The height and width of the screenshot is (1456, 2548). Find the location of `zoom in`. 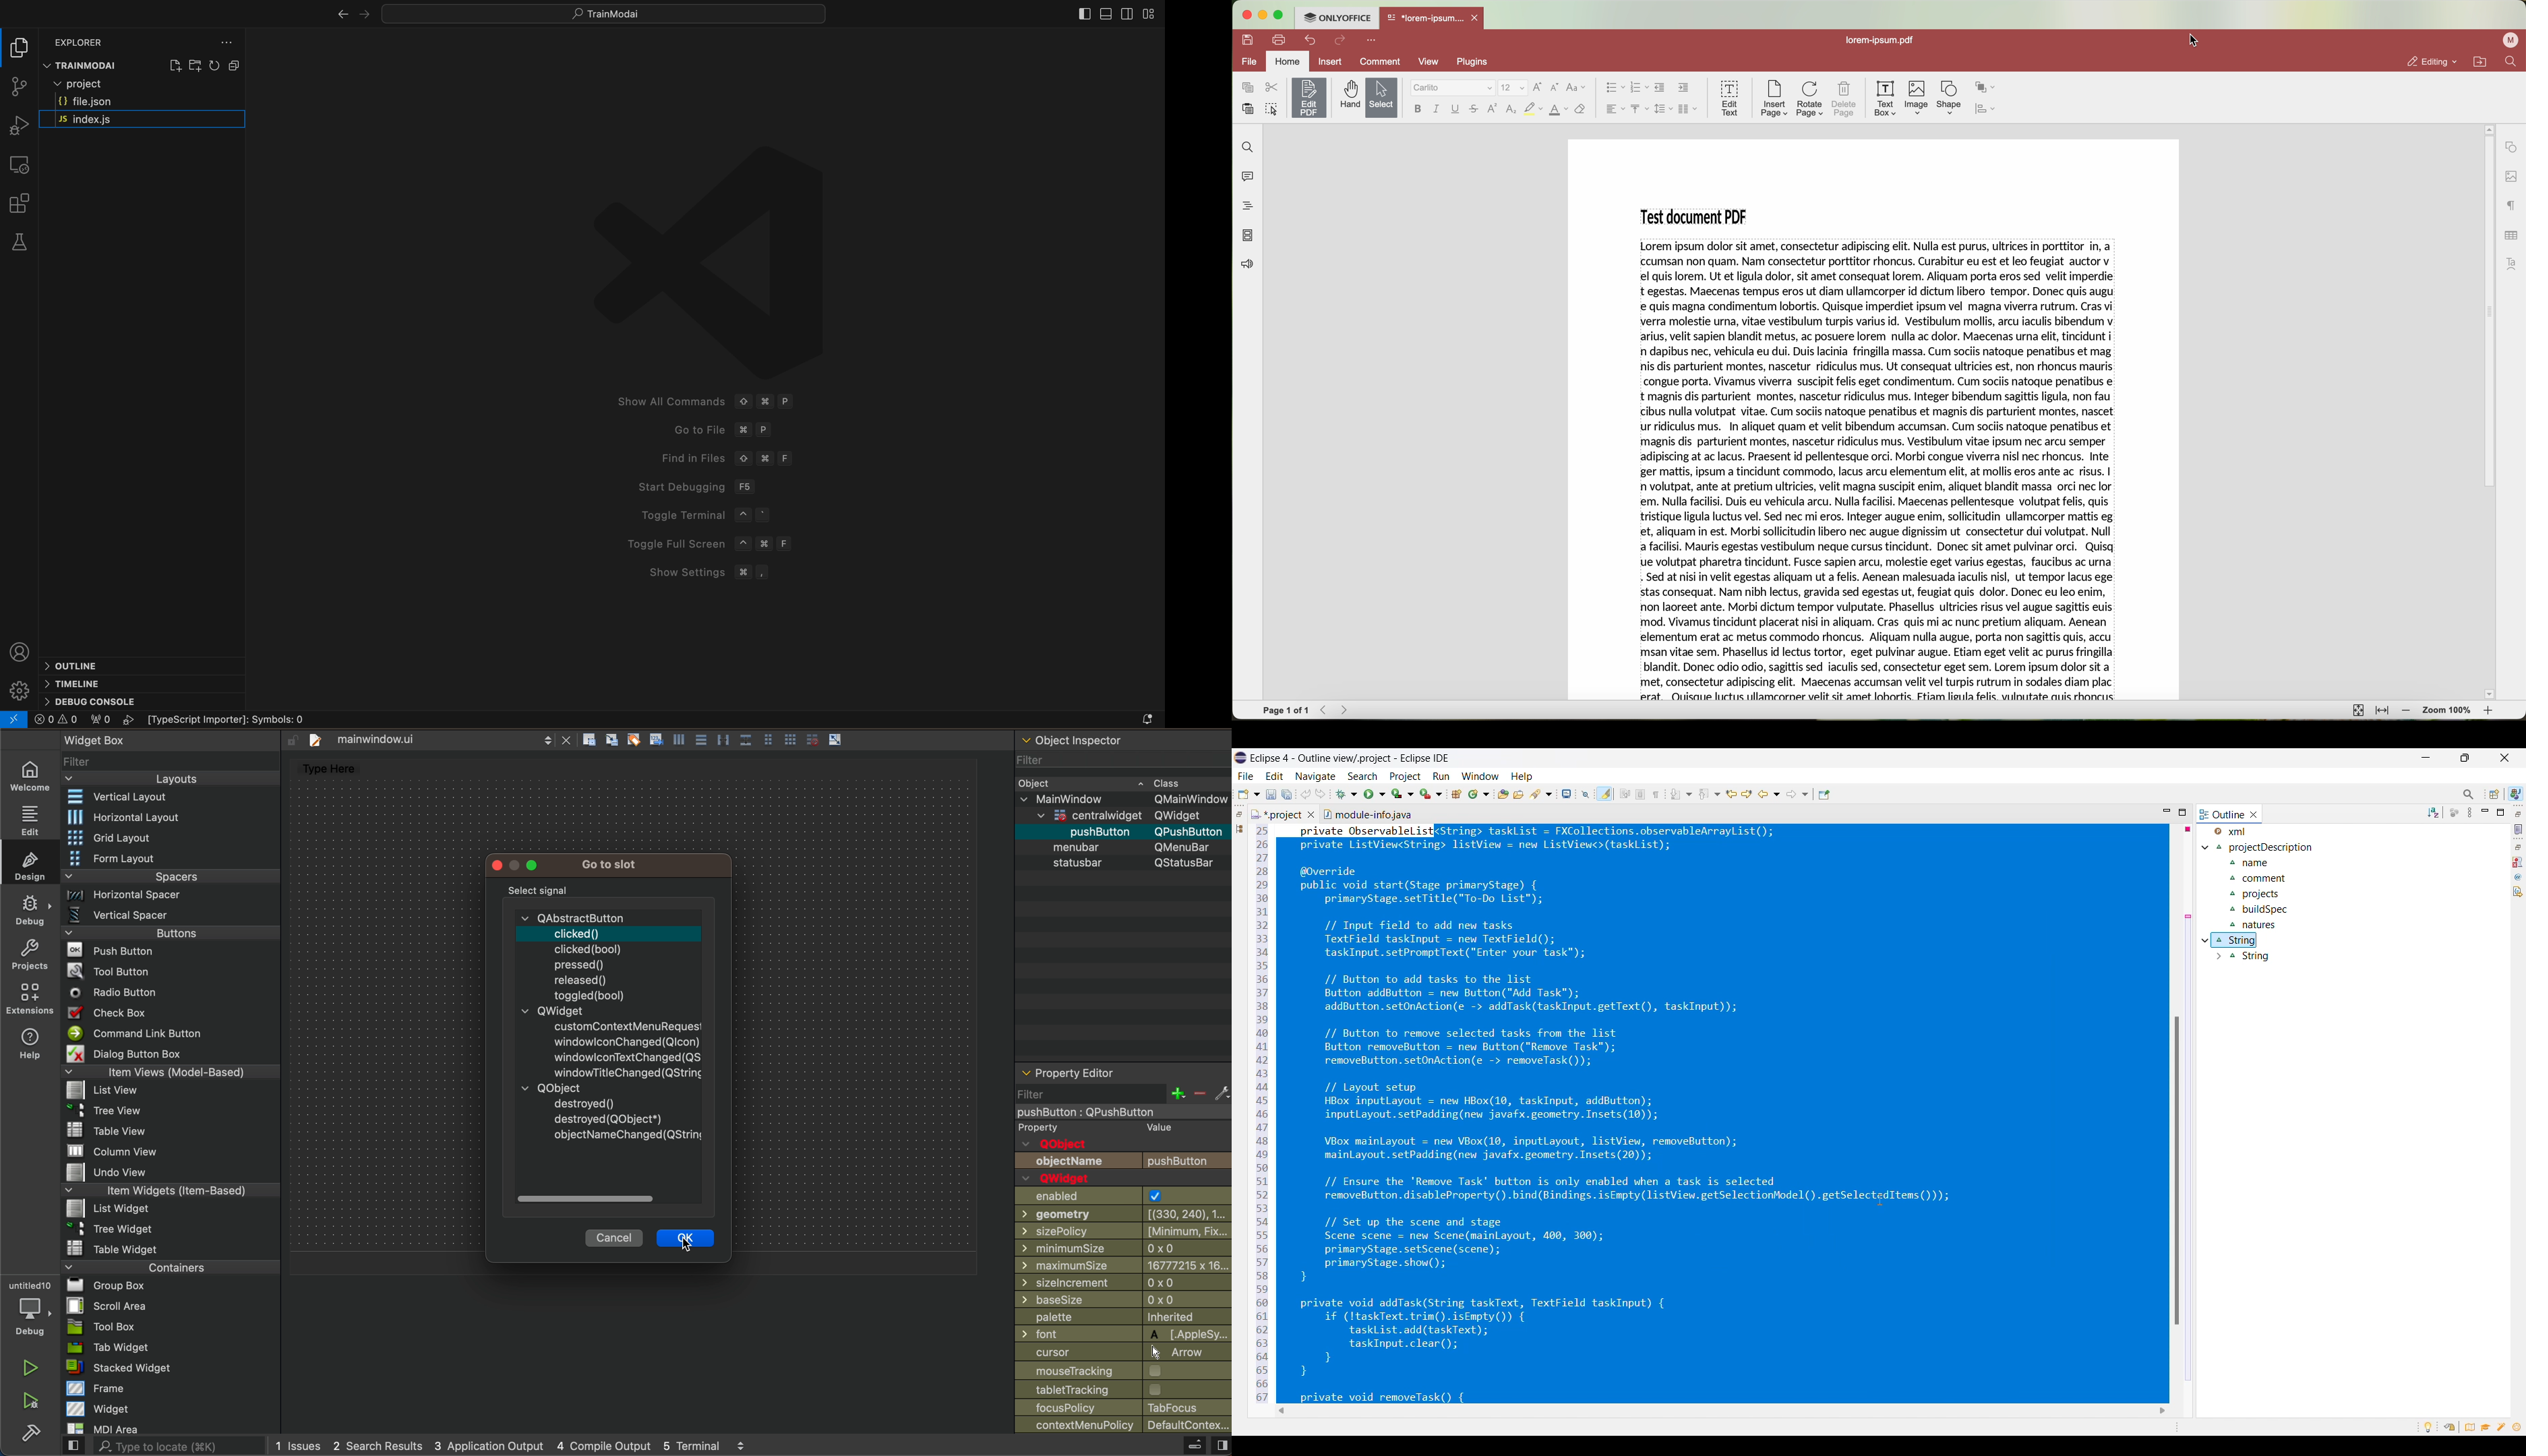

zoom in is located at coordinates (2490, 711).